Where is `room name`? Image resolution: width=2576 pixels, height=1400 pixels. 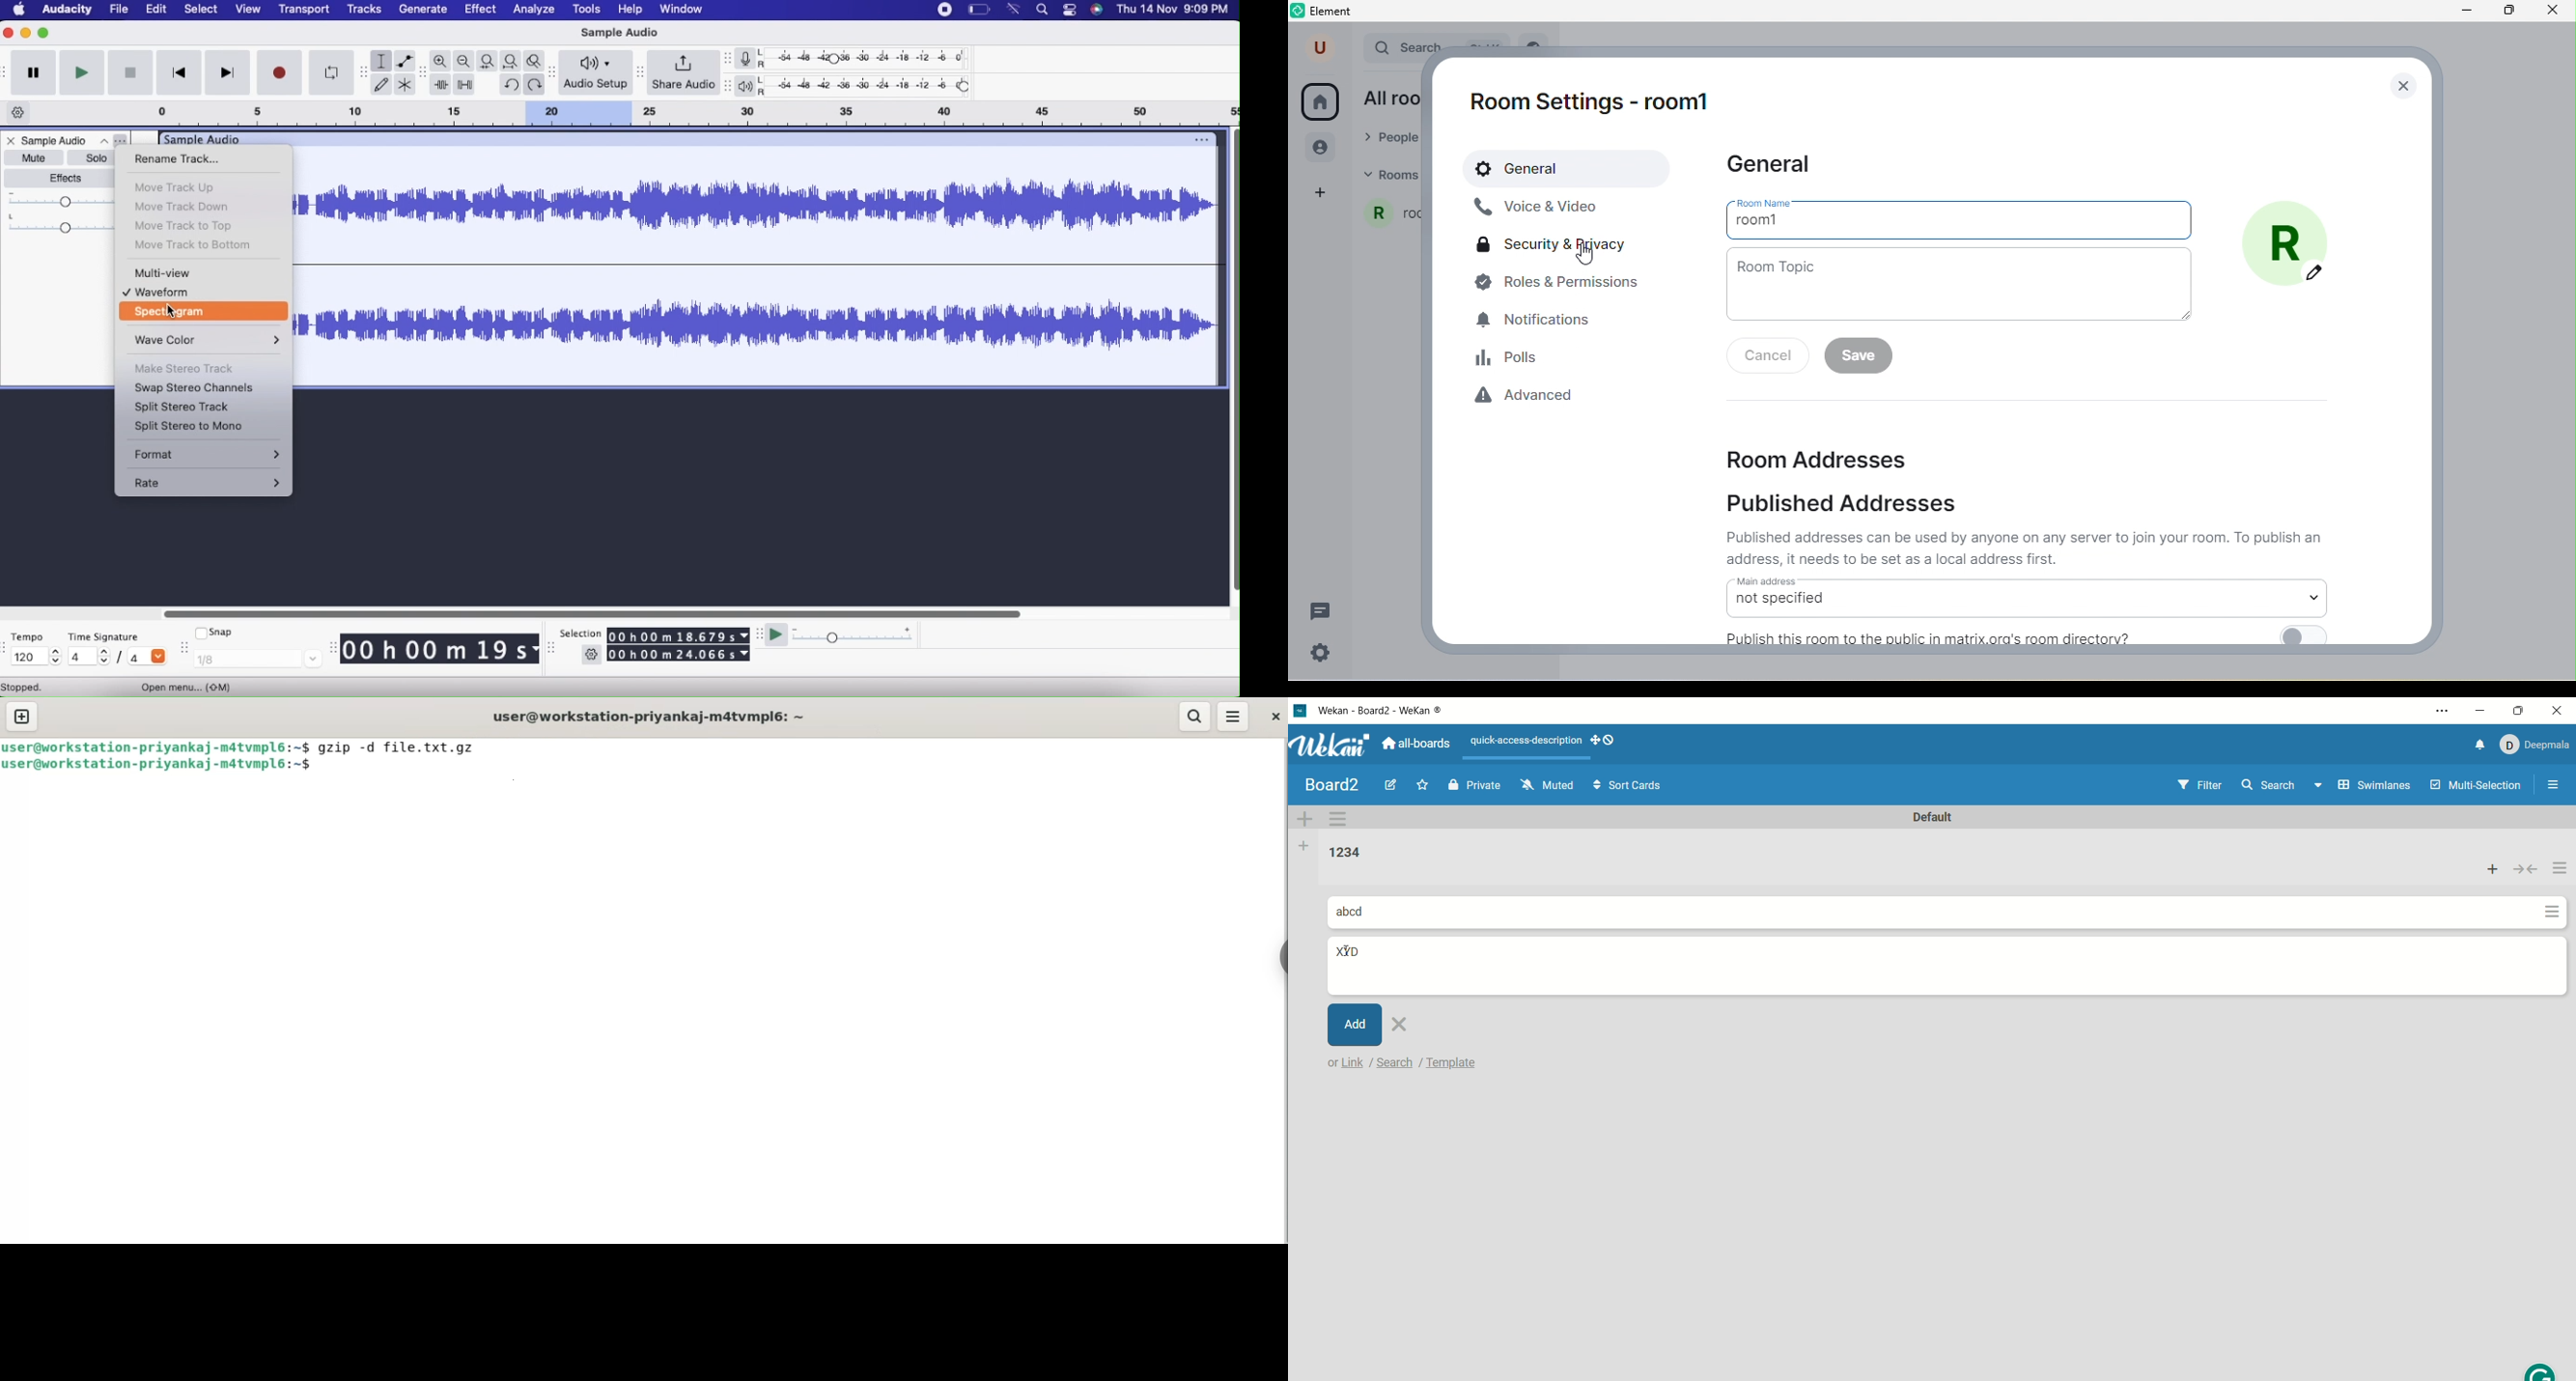
room name is located at coordinates (1962, 218).